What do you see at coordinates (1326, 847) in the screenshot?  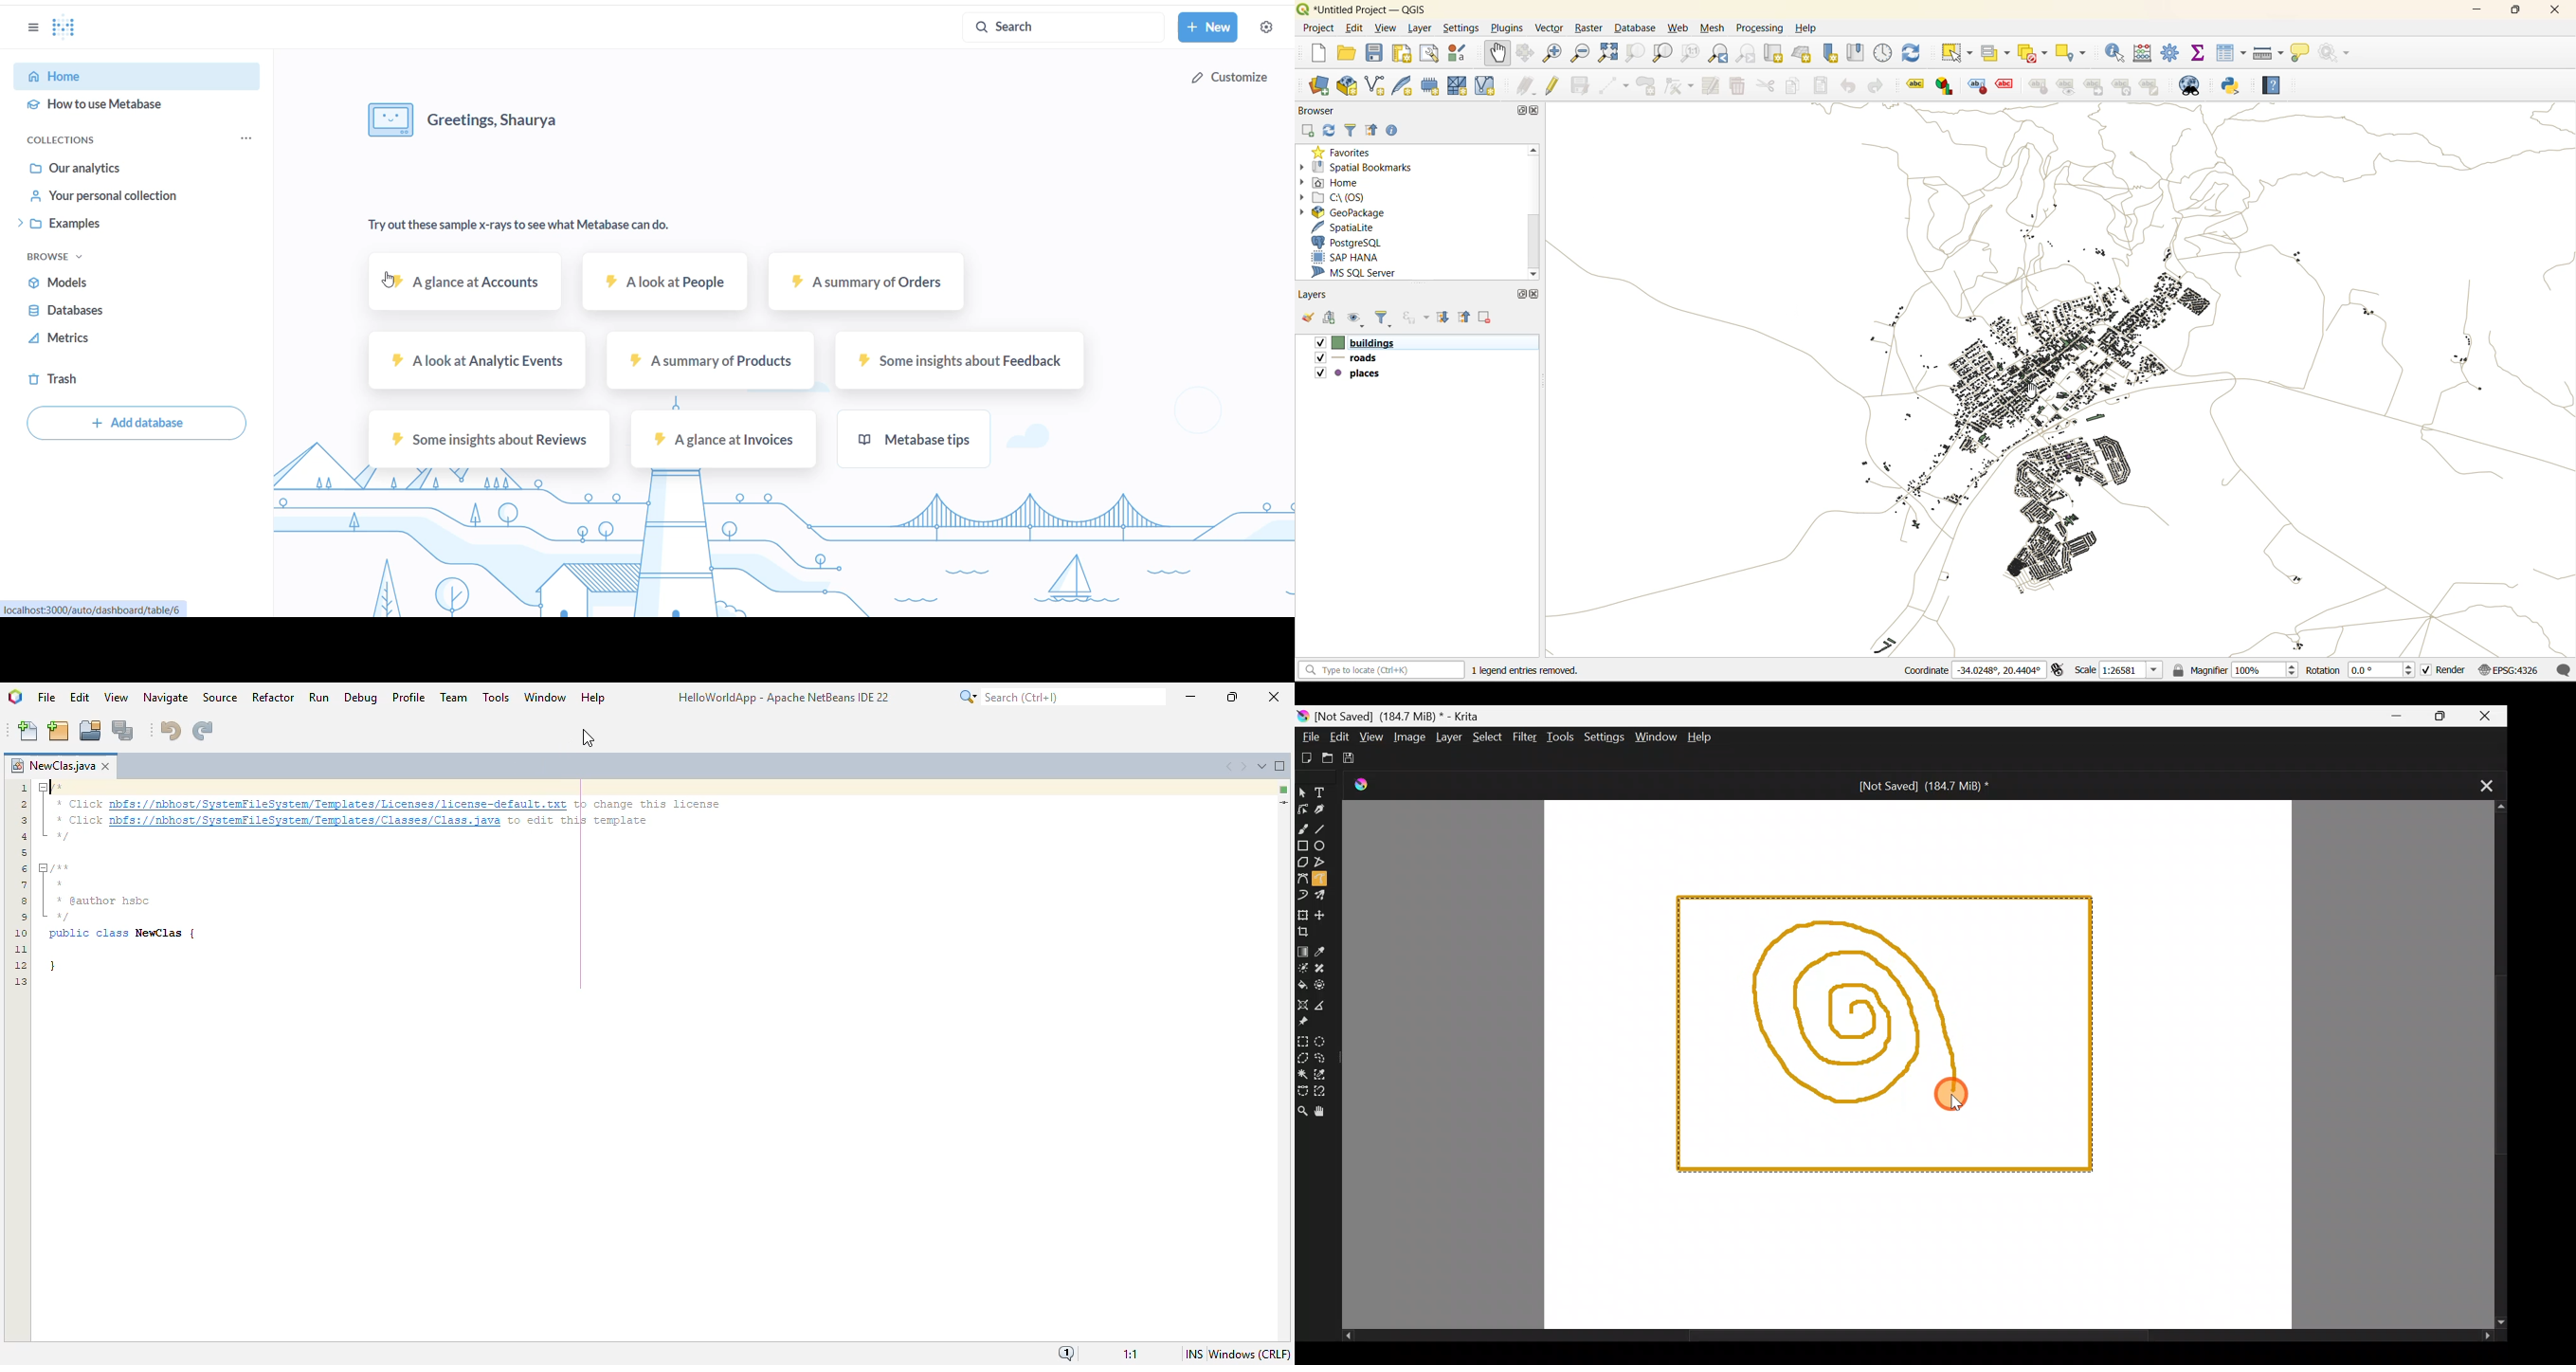 I see `Ellipse tool` at bounding box center [1326, 847].